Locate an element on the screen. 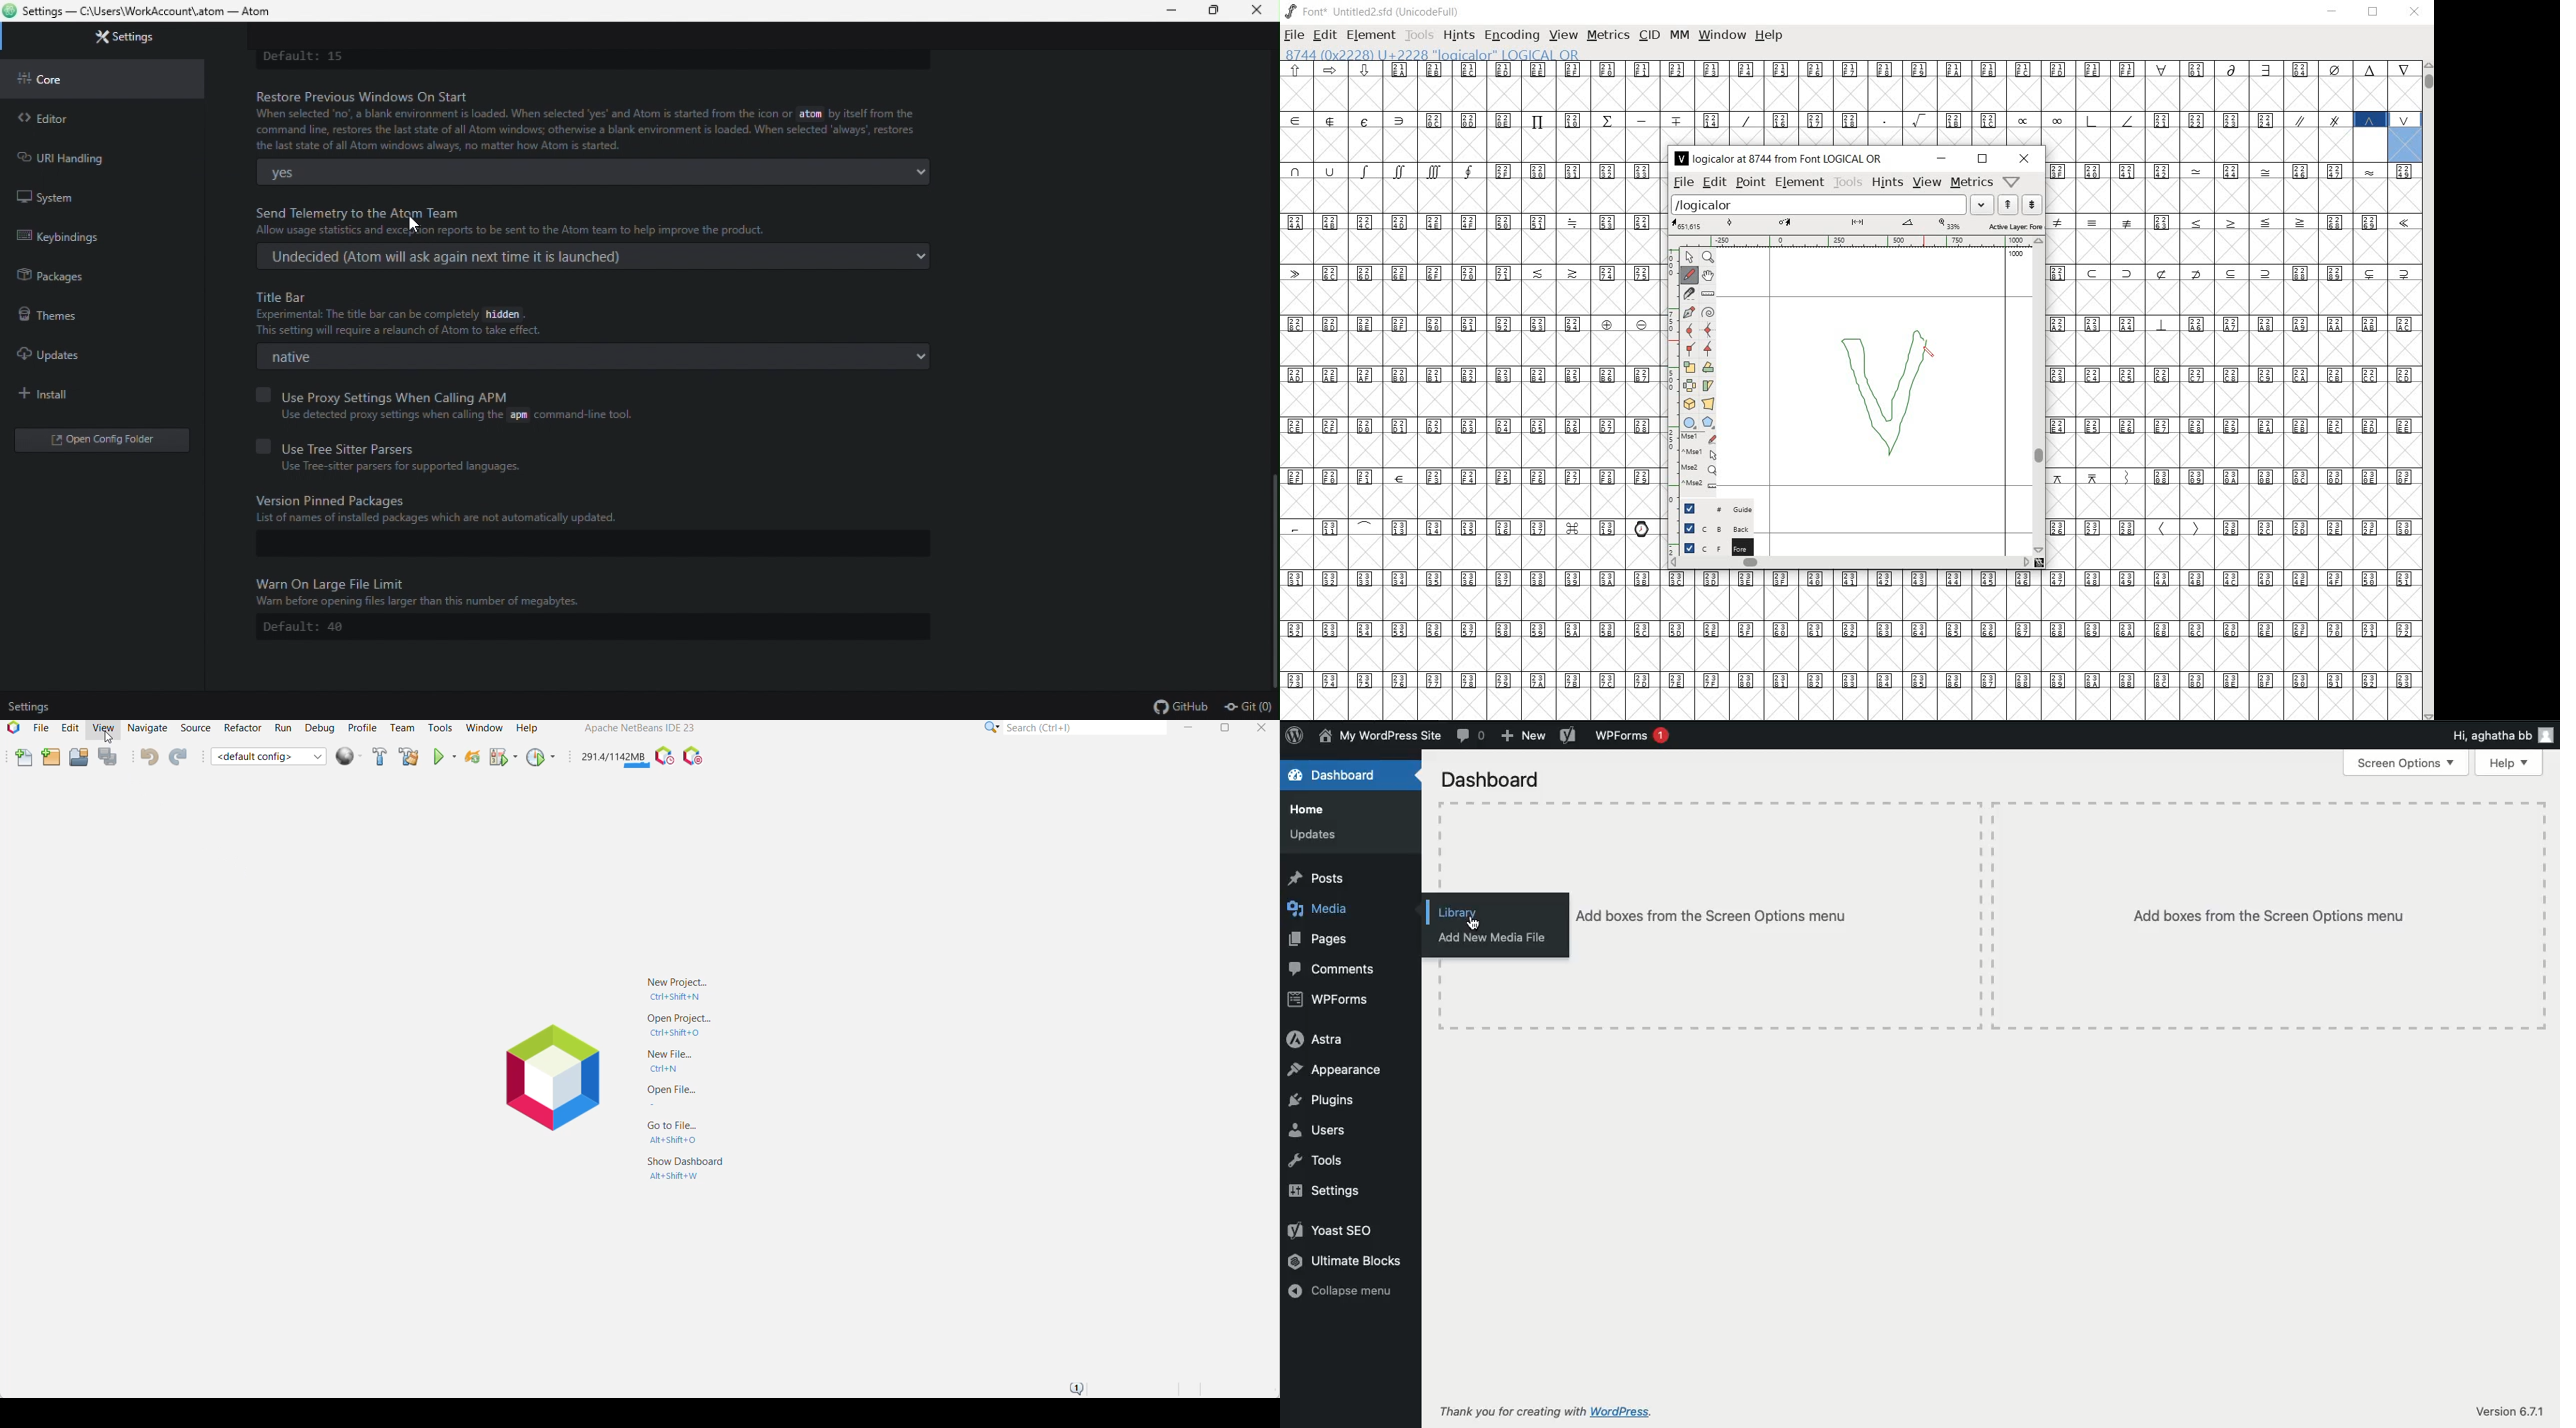 The width and height of the screenshot is (2576, 1428). New Project is located at coordinates (50, 758).